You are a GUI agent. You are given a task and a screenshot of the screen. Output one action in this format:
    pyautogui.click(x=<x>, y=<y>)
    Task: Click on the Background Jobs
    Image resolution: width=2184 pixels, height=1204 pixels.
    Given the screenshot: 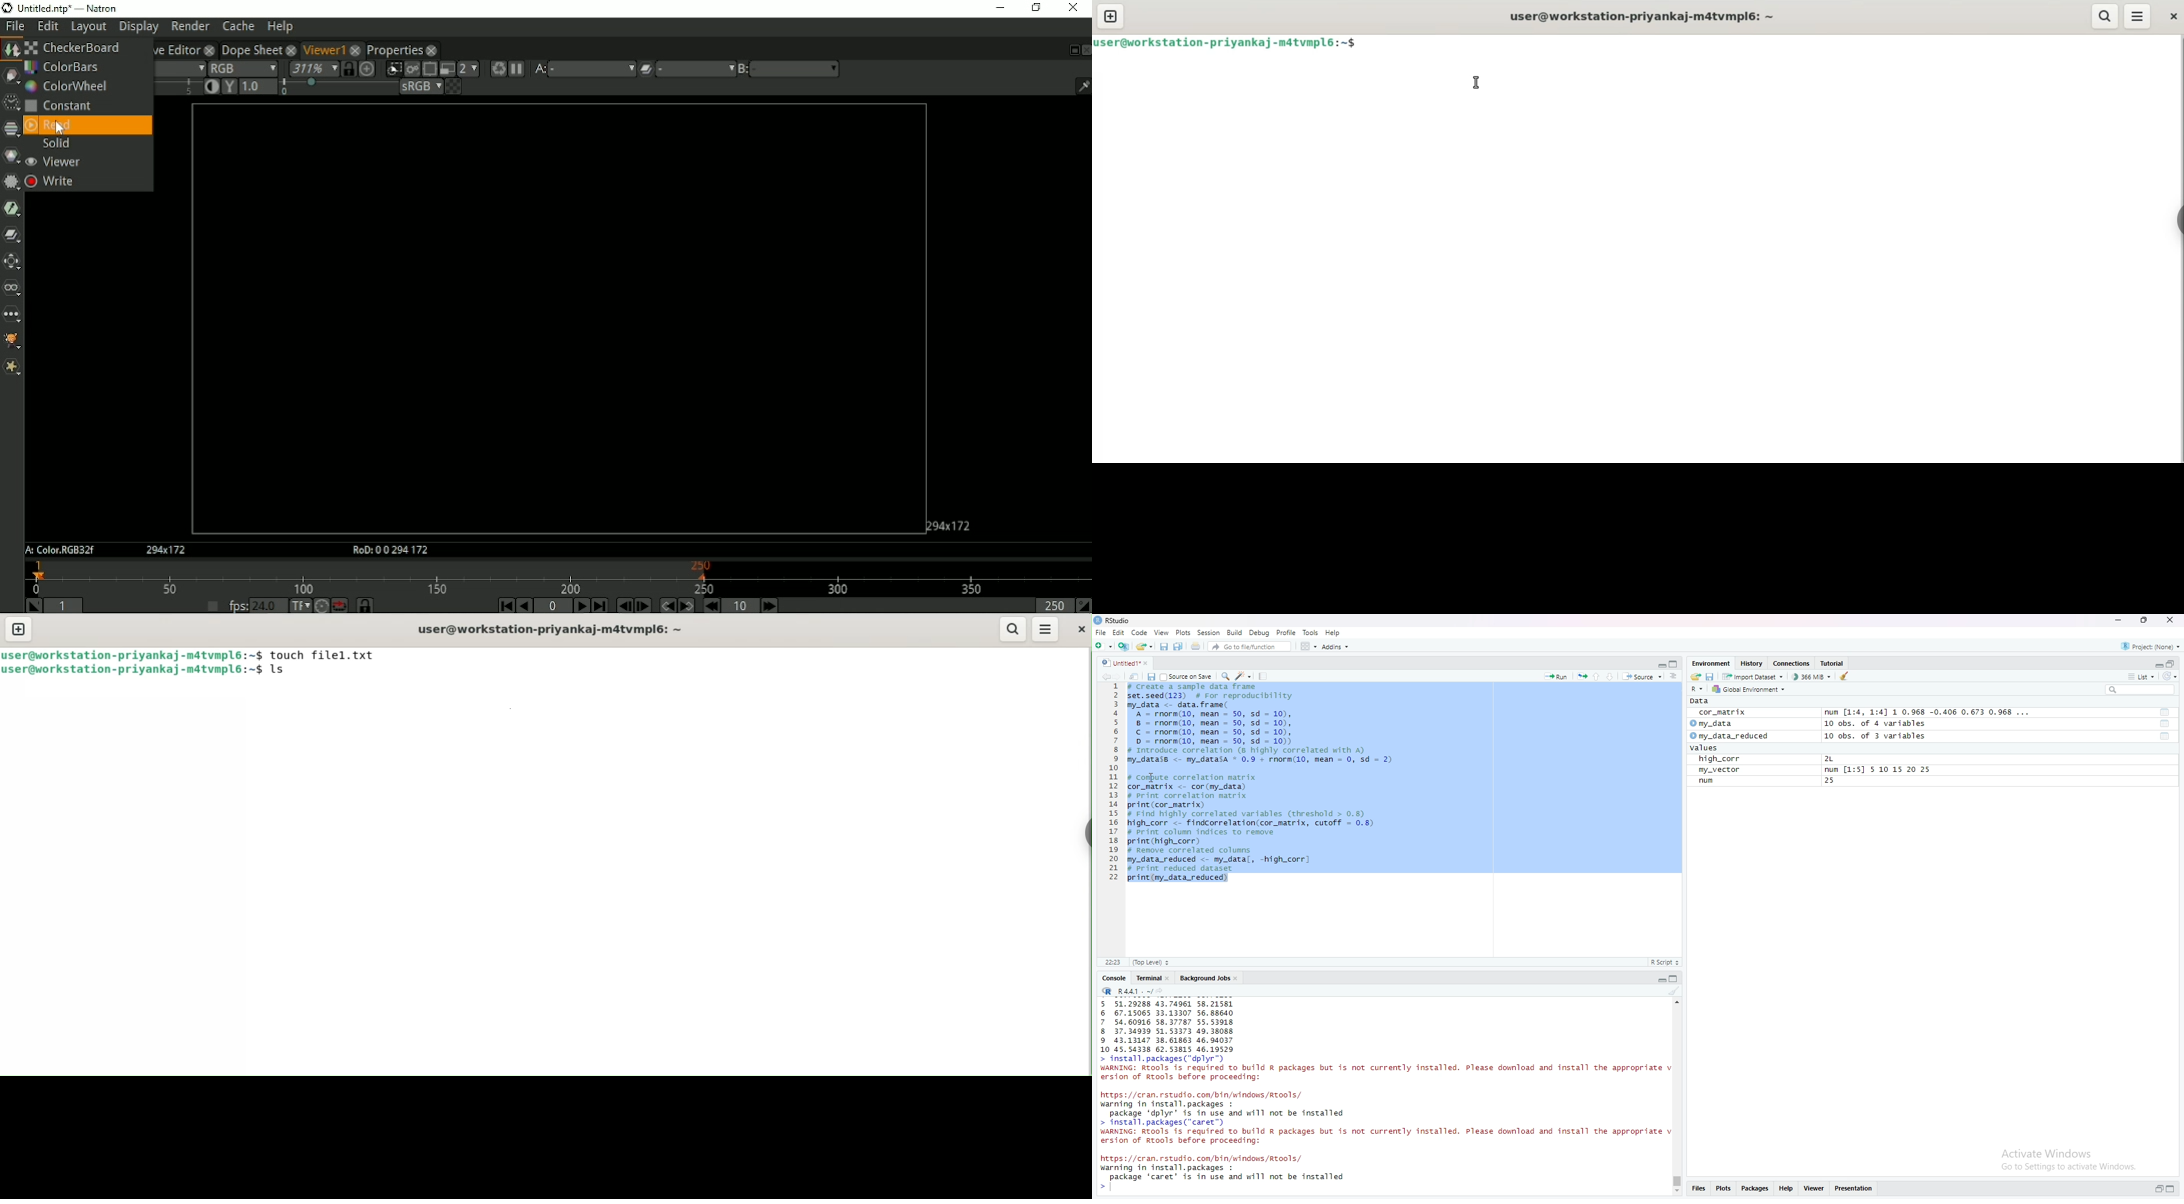 What is the action you would take?
    pyautogui.click(x=1206, y=979)
    